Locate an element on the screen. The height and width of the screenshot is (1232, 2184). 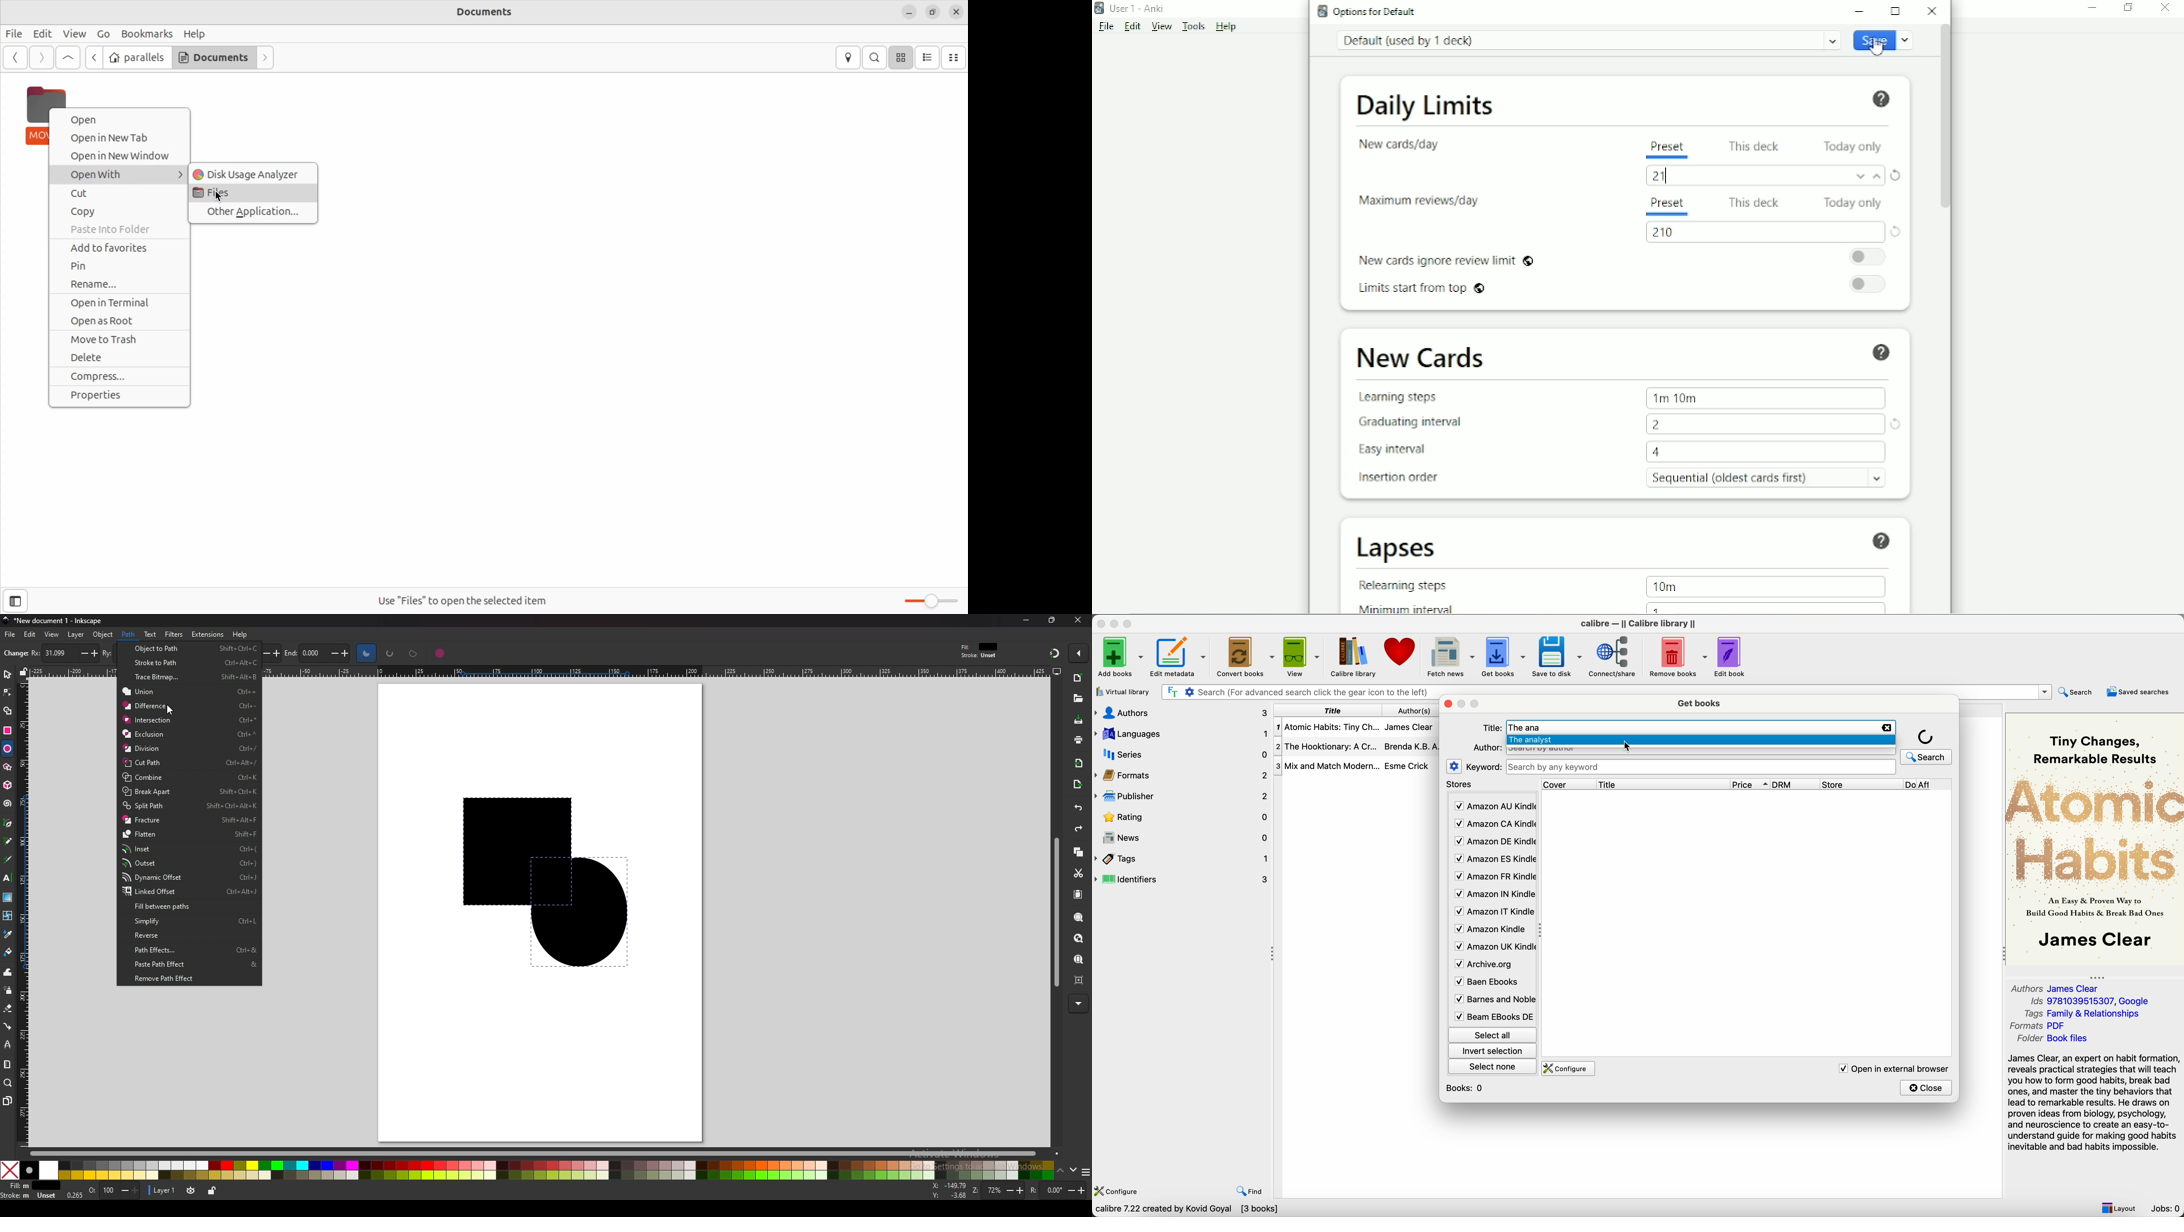
Daily Limits is located at coordinates (1428, 105).